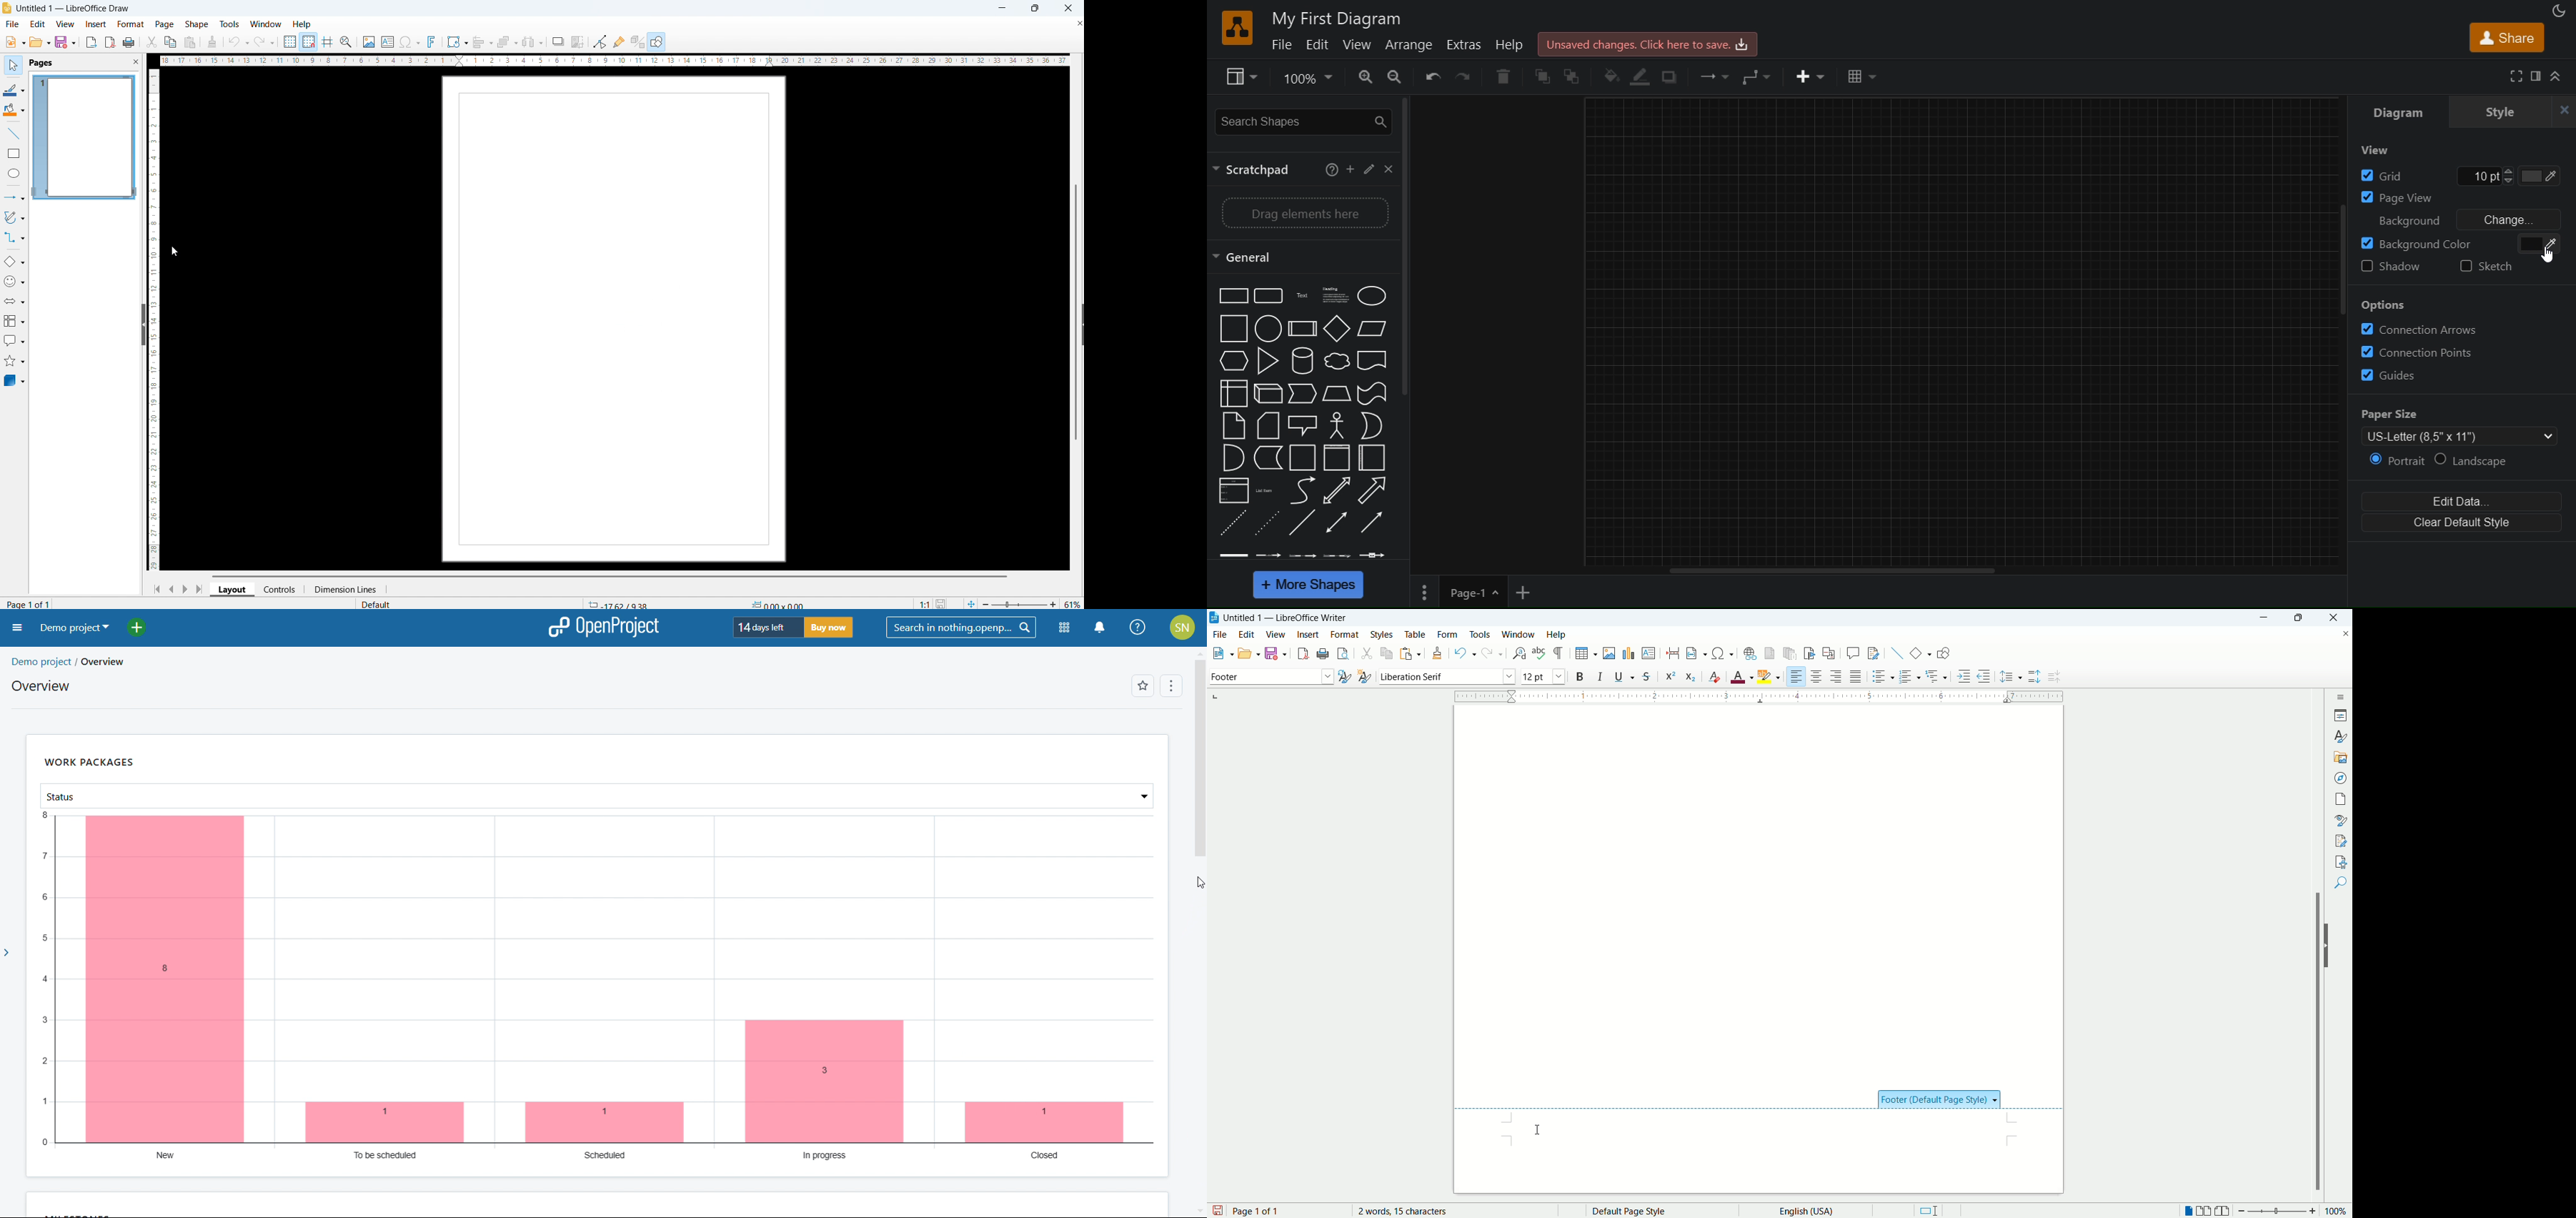  Describe the element at coordinates (1527, 593) in the screenshot. I see `add new page` at that location.